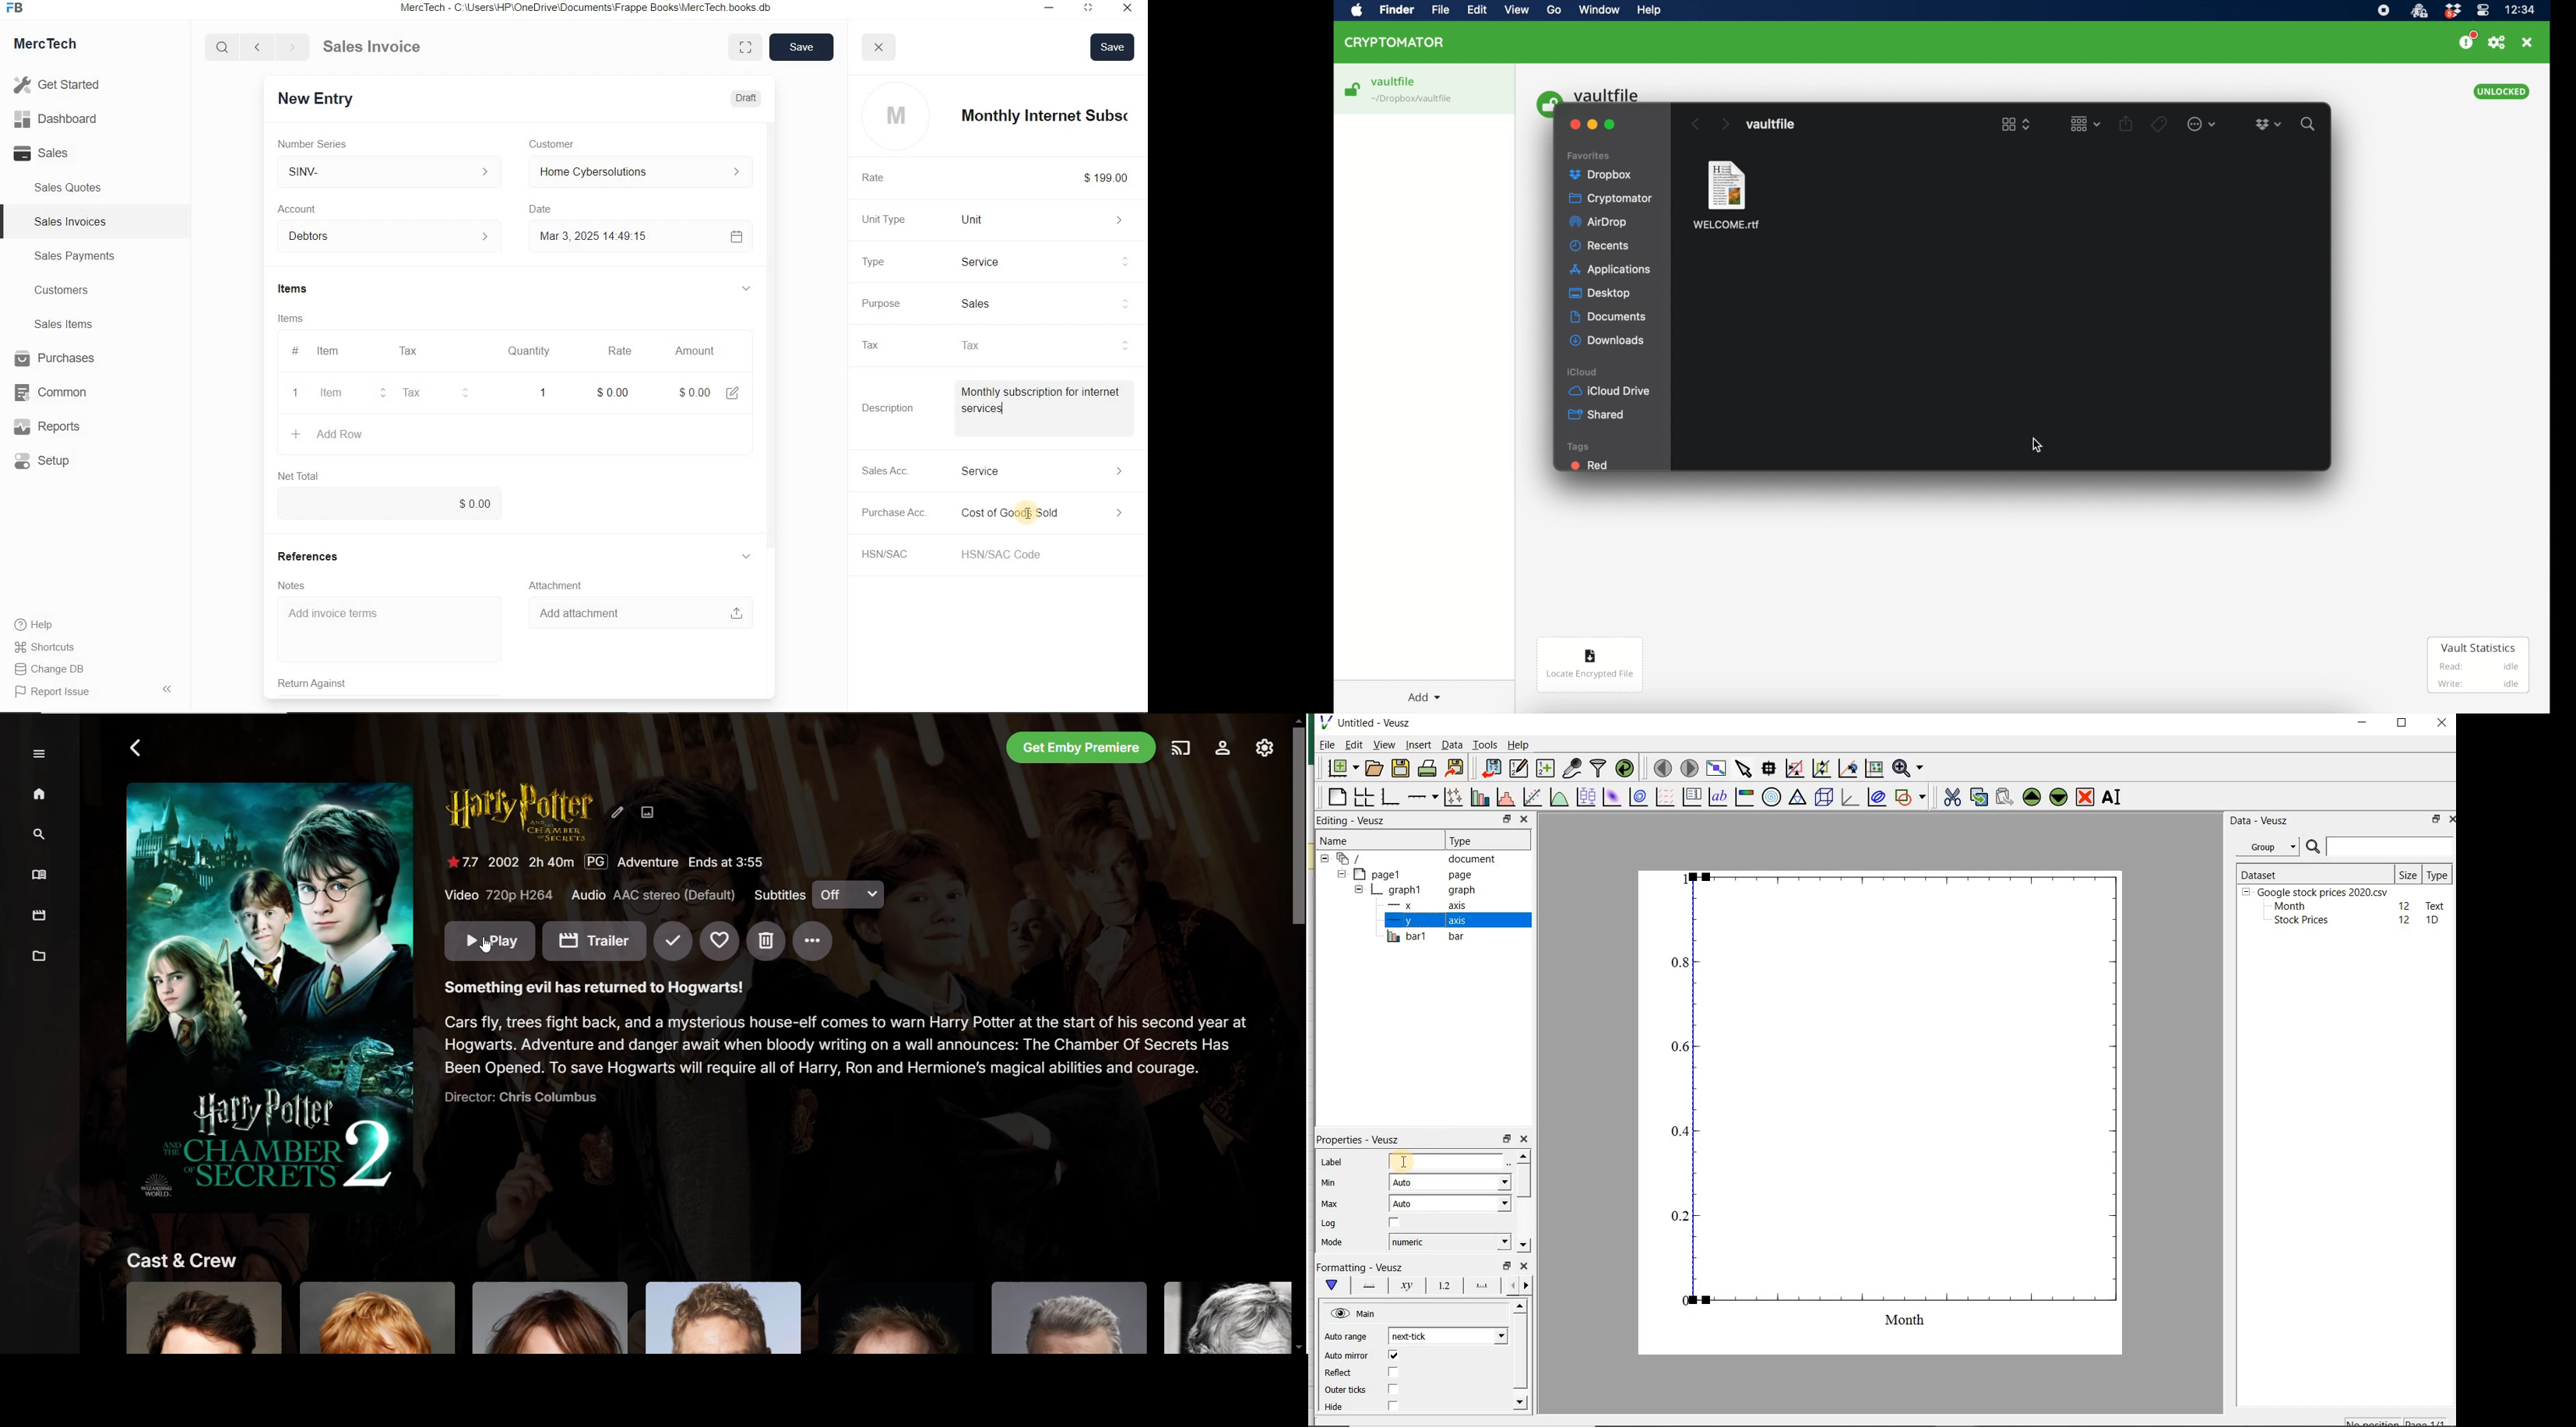 The height and width of the screenshot is (1428, 2576). Describe the element at coordinates (1421, 906) in the screenshot. I see `x axis` at that location.